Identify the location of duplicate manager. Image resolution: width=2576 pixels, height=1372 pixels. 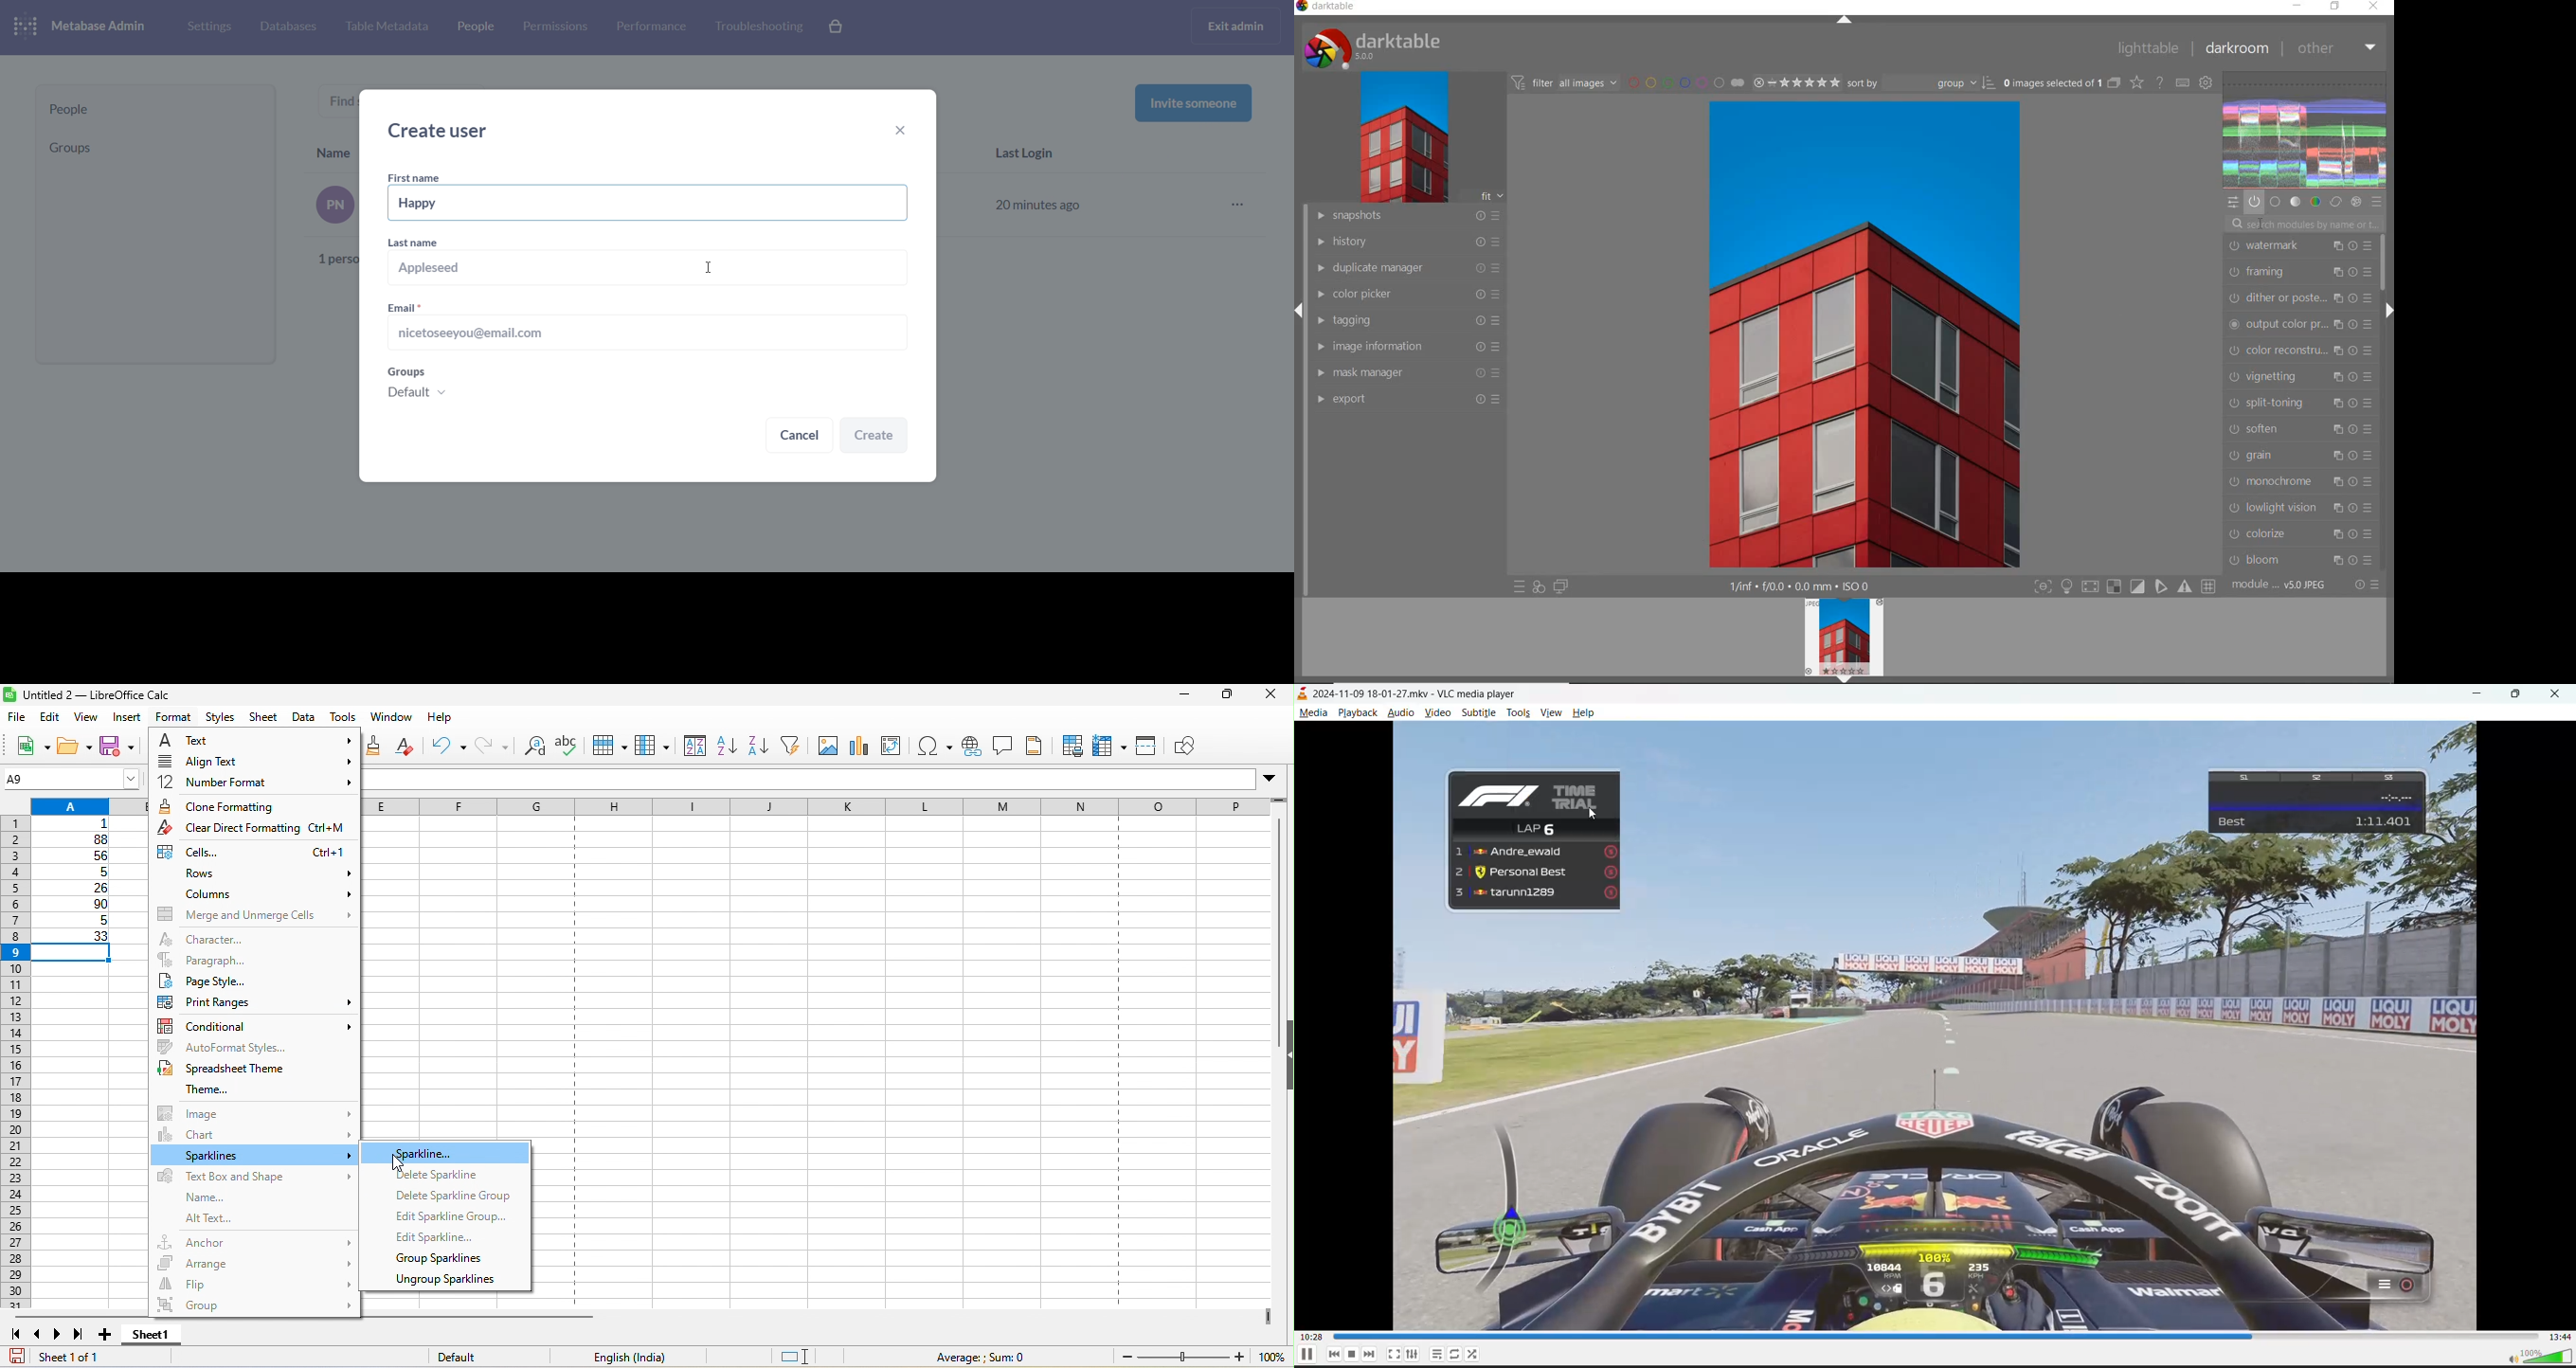
(1408, 268).